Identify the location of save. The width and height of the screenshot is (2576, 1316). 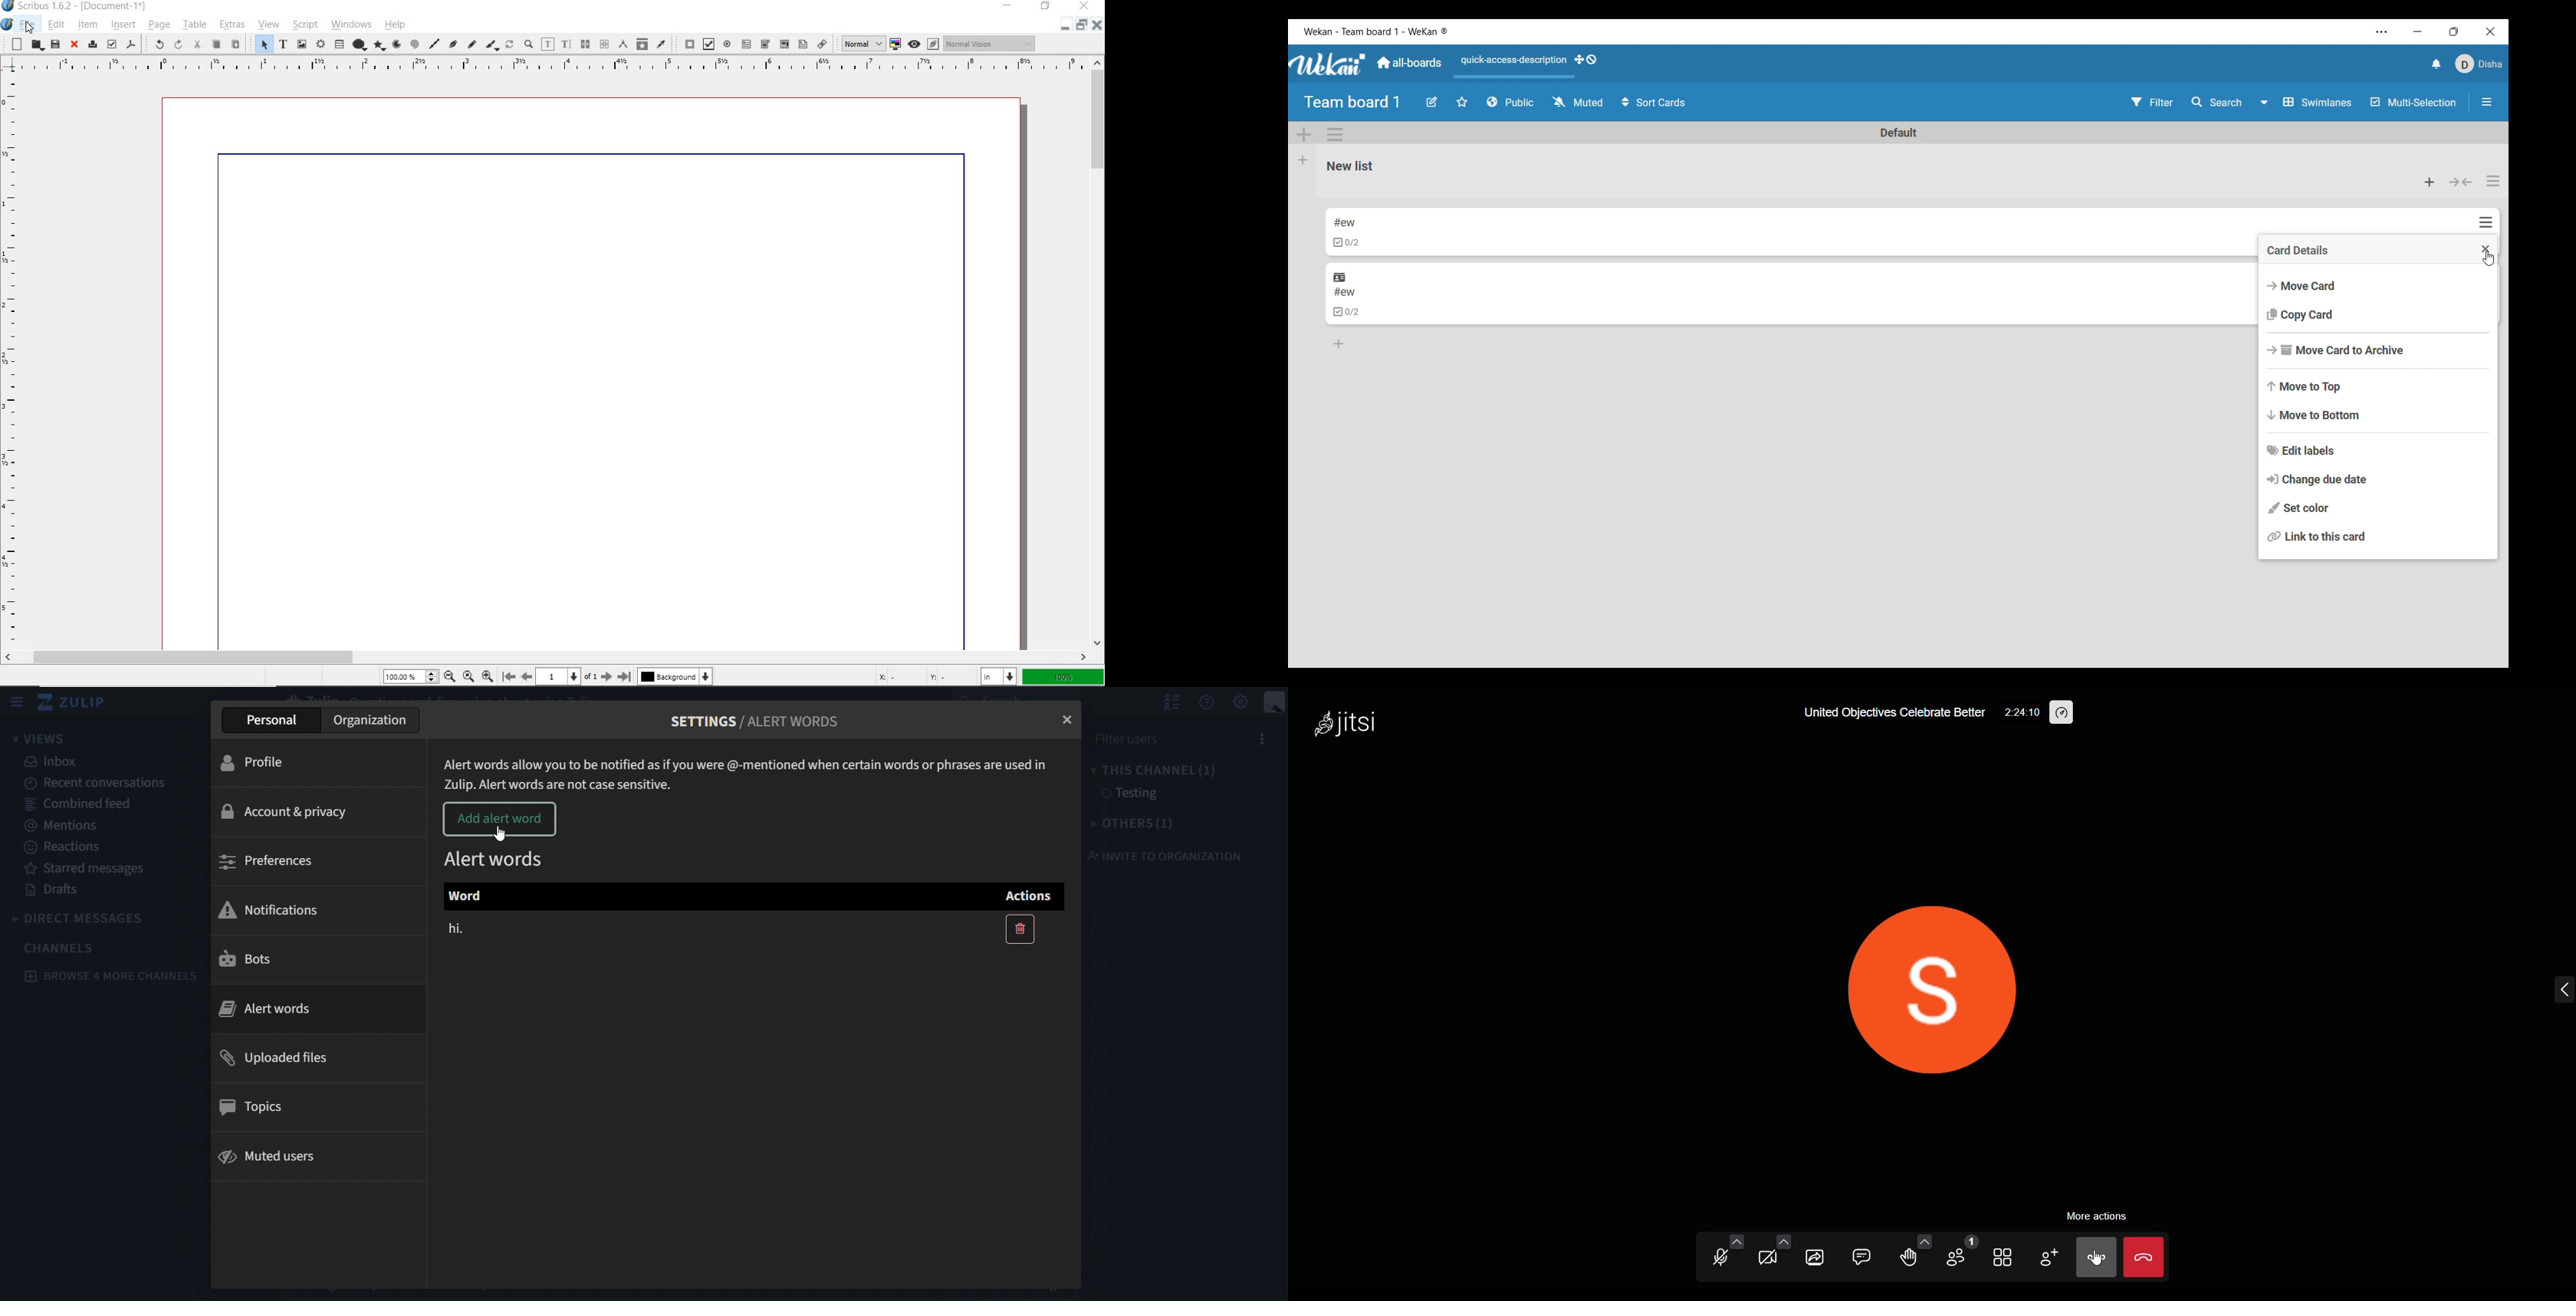
(55, 45).